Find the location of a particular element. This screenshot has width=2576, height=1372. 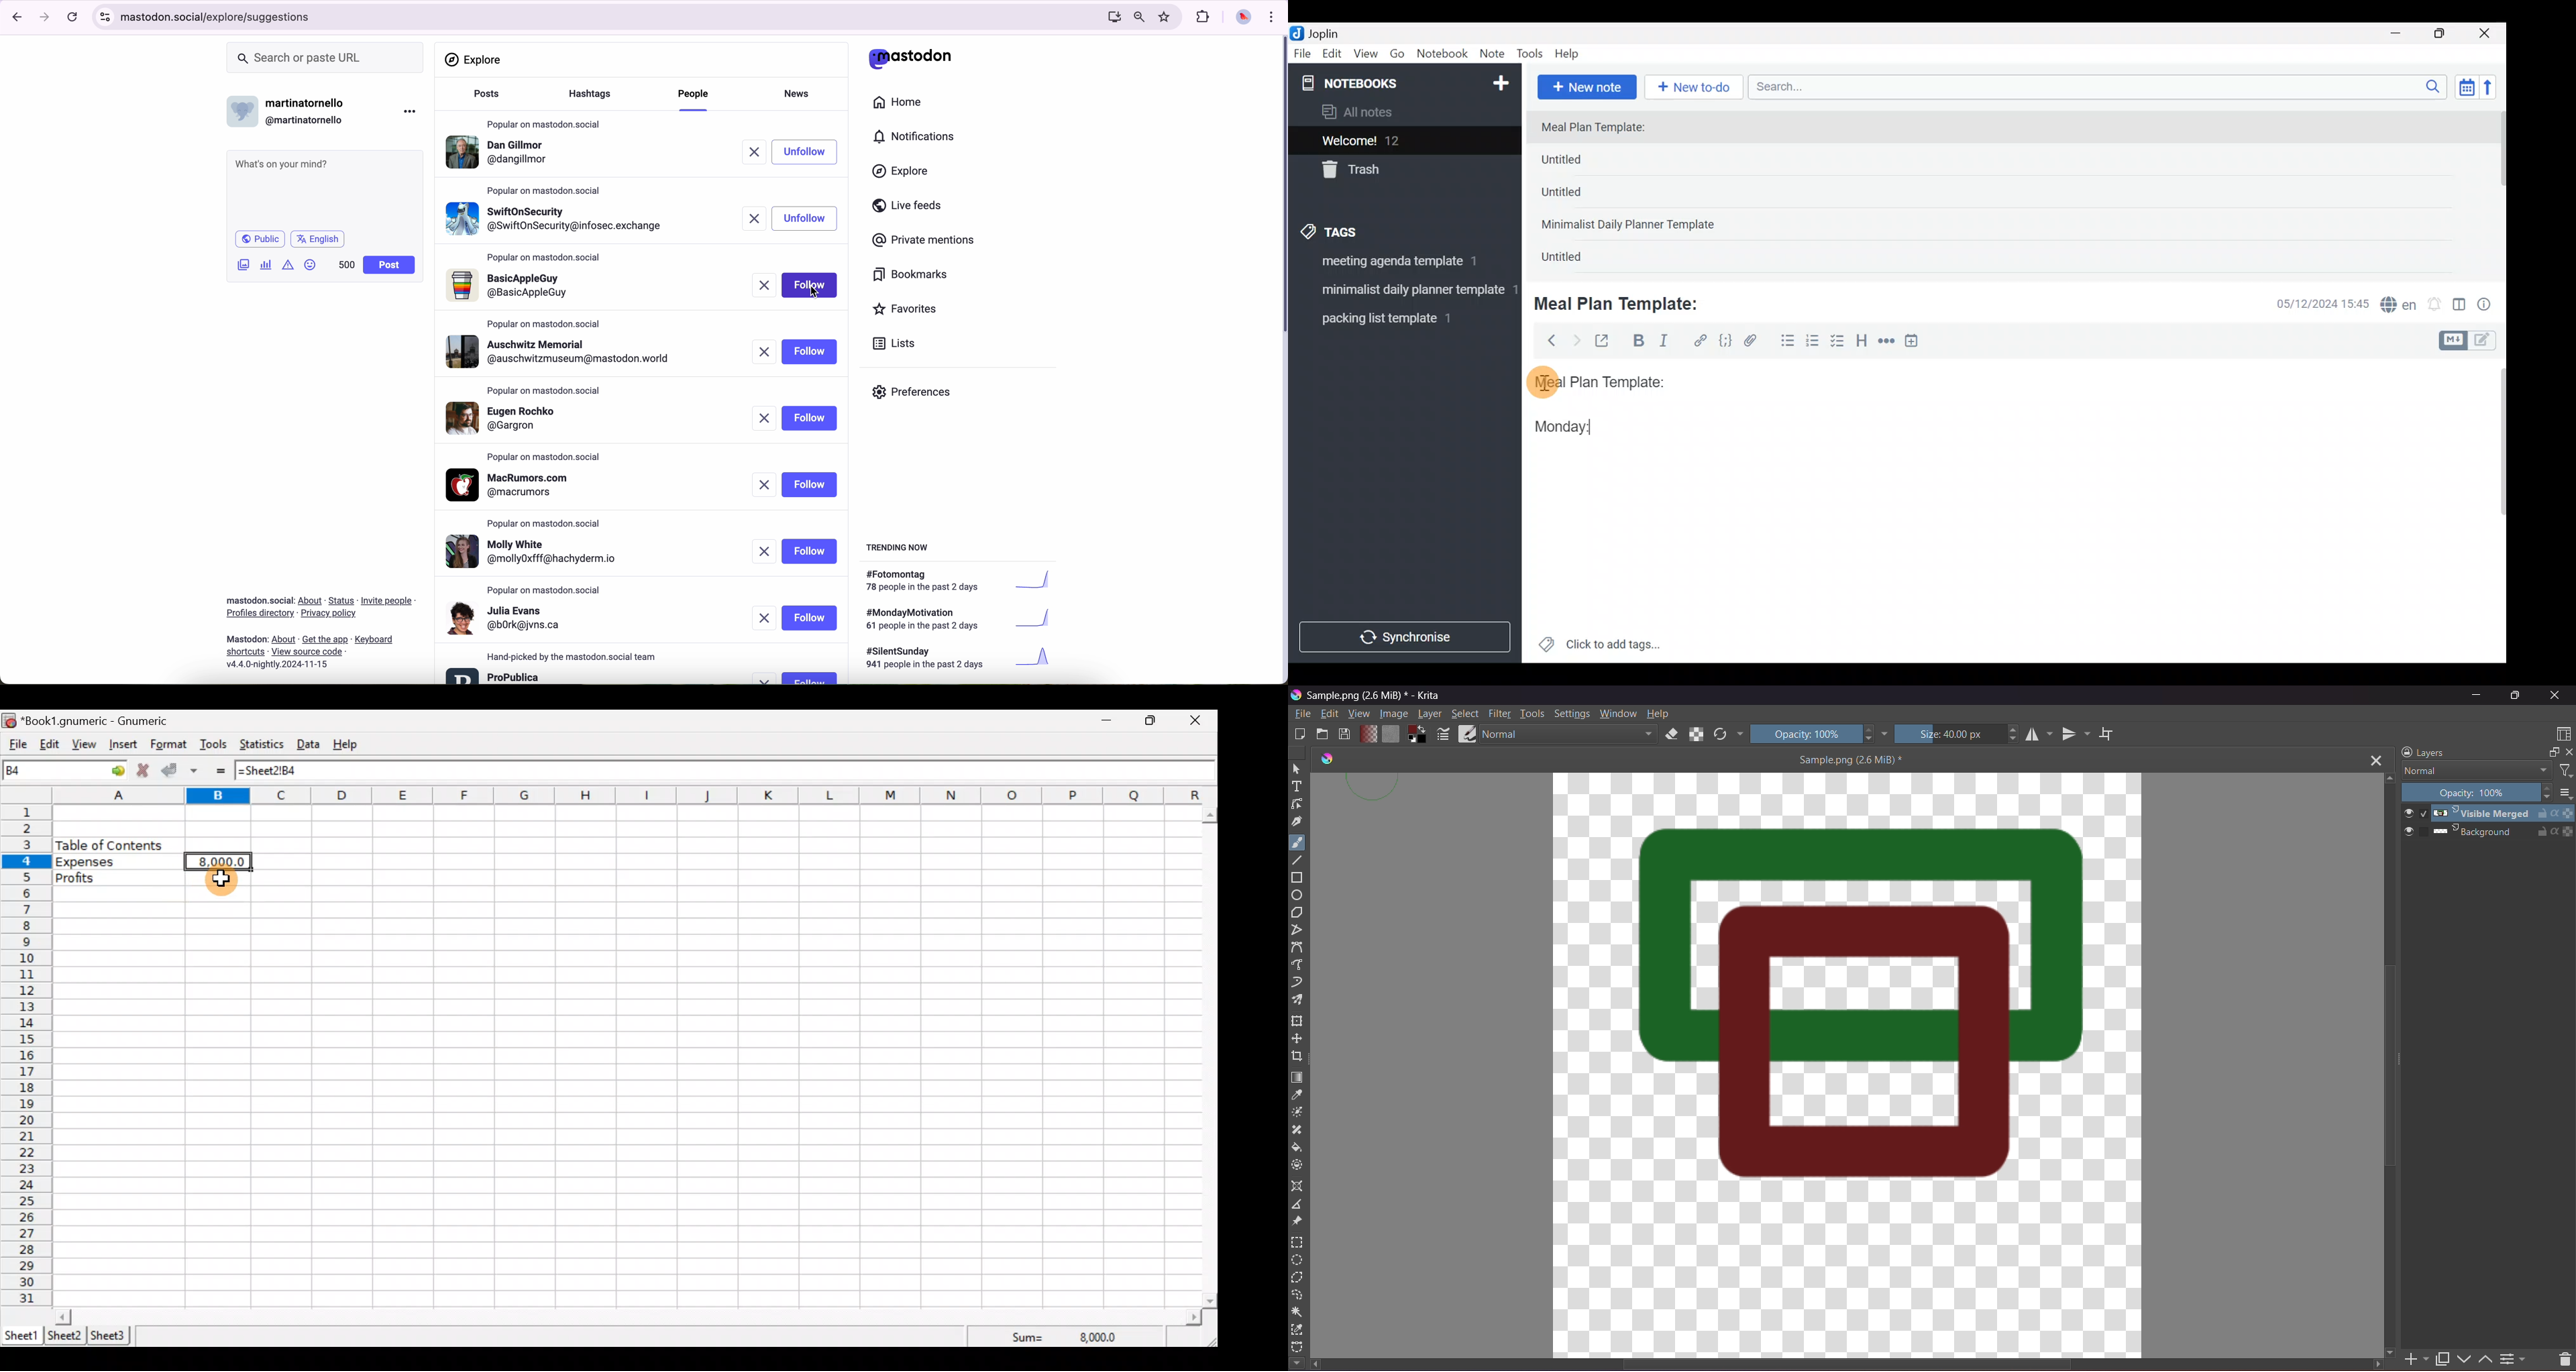

alphabets row is located at coordinates (617, 796).